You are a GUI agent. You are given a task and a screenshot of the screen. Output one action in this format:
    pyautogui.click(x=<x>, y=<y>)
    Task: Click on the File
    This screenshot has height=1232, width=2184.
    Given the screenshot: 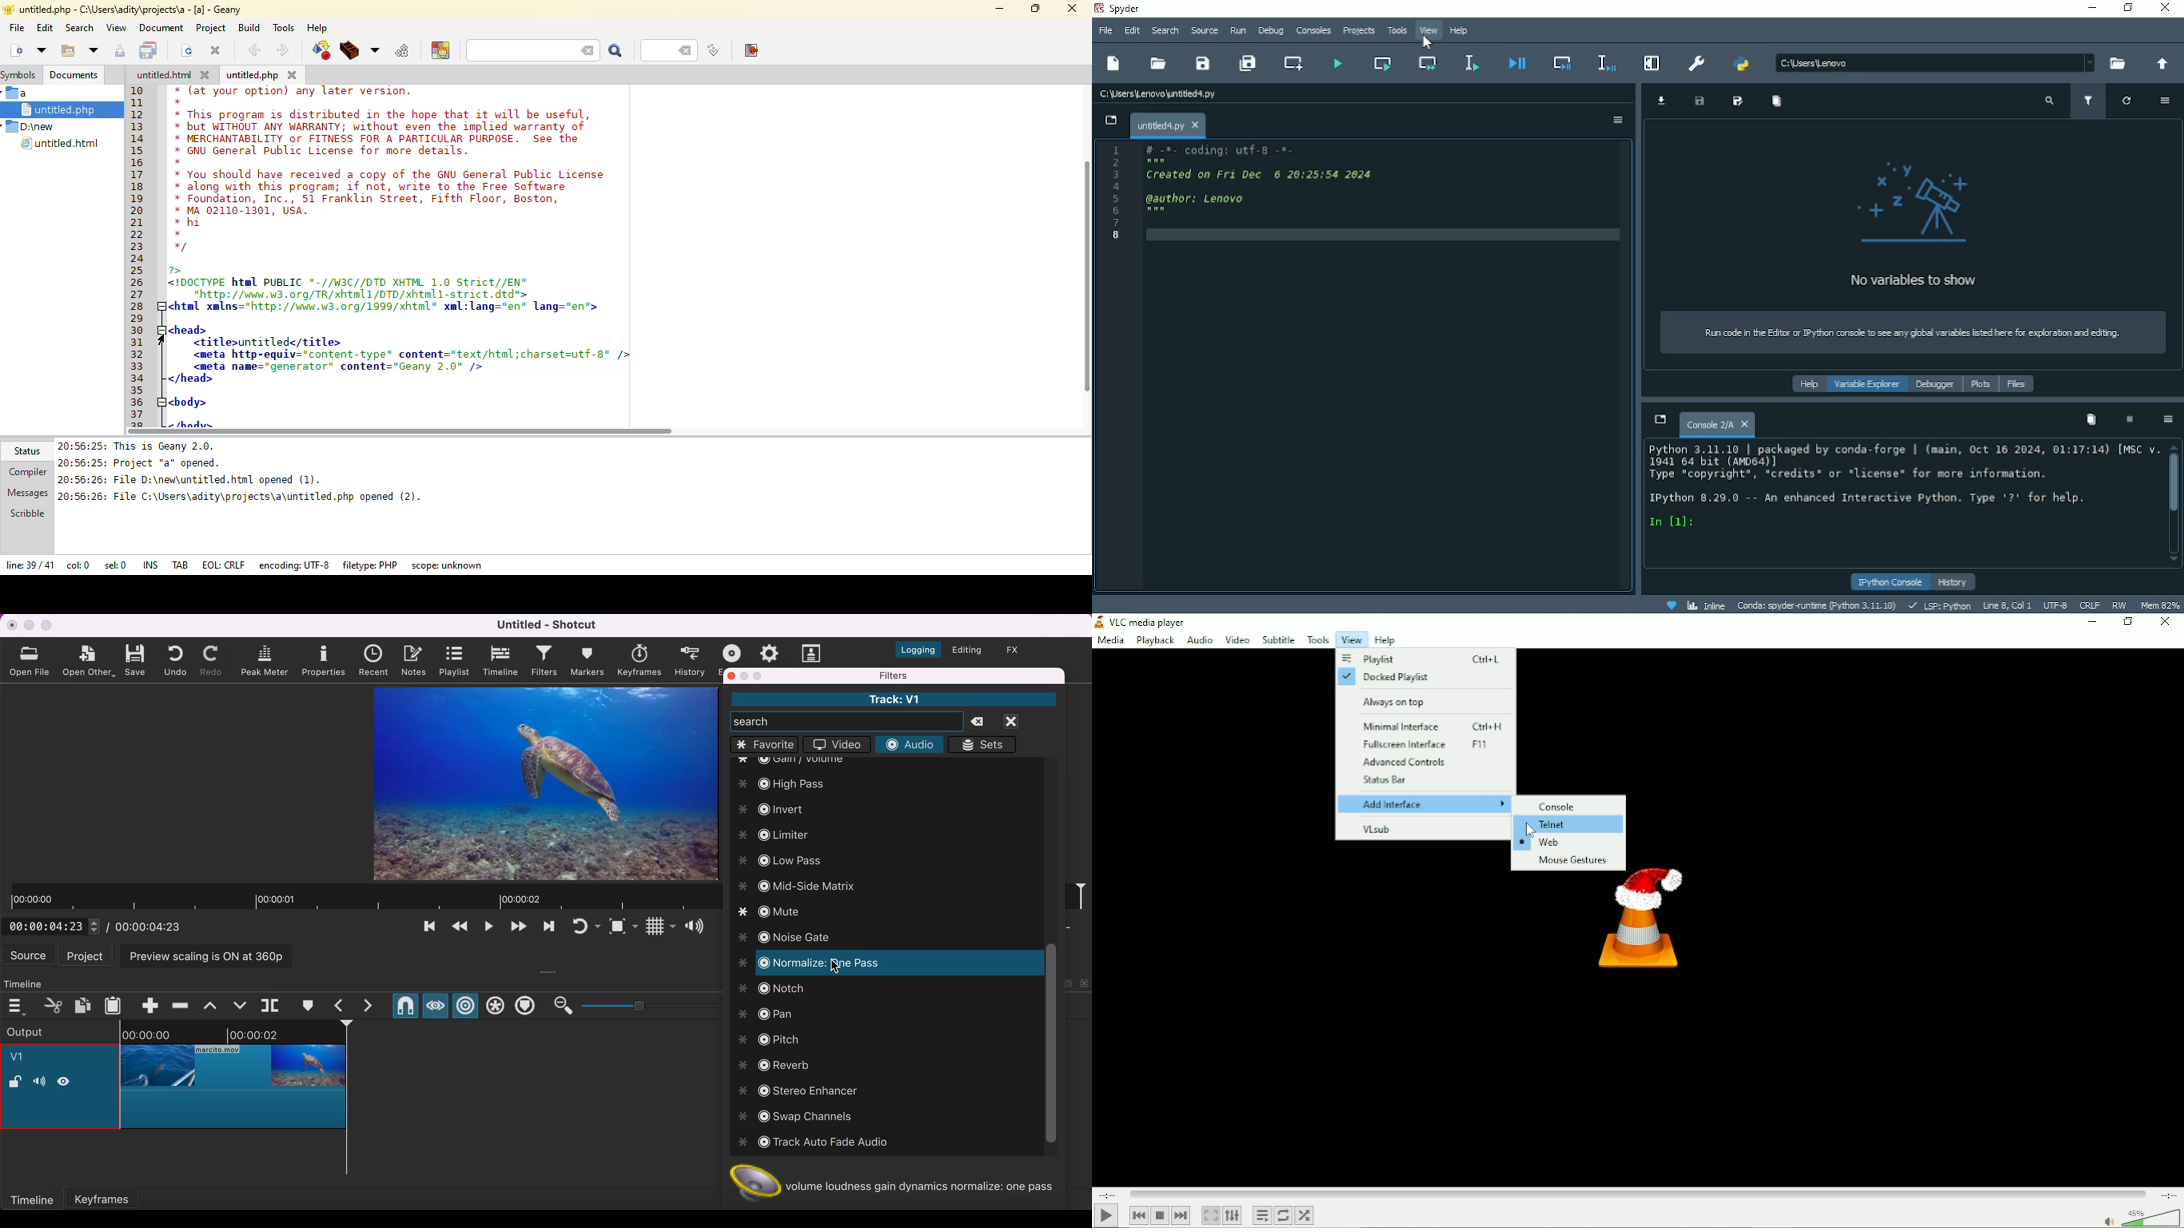 What is the action you would take?
    pyautogui.click(x=1104, y=31)
    